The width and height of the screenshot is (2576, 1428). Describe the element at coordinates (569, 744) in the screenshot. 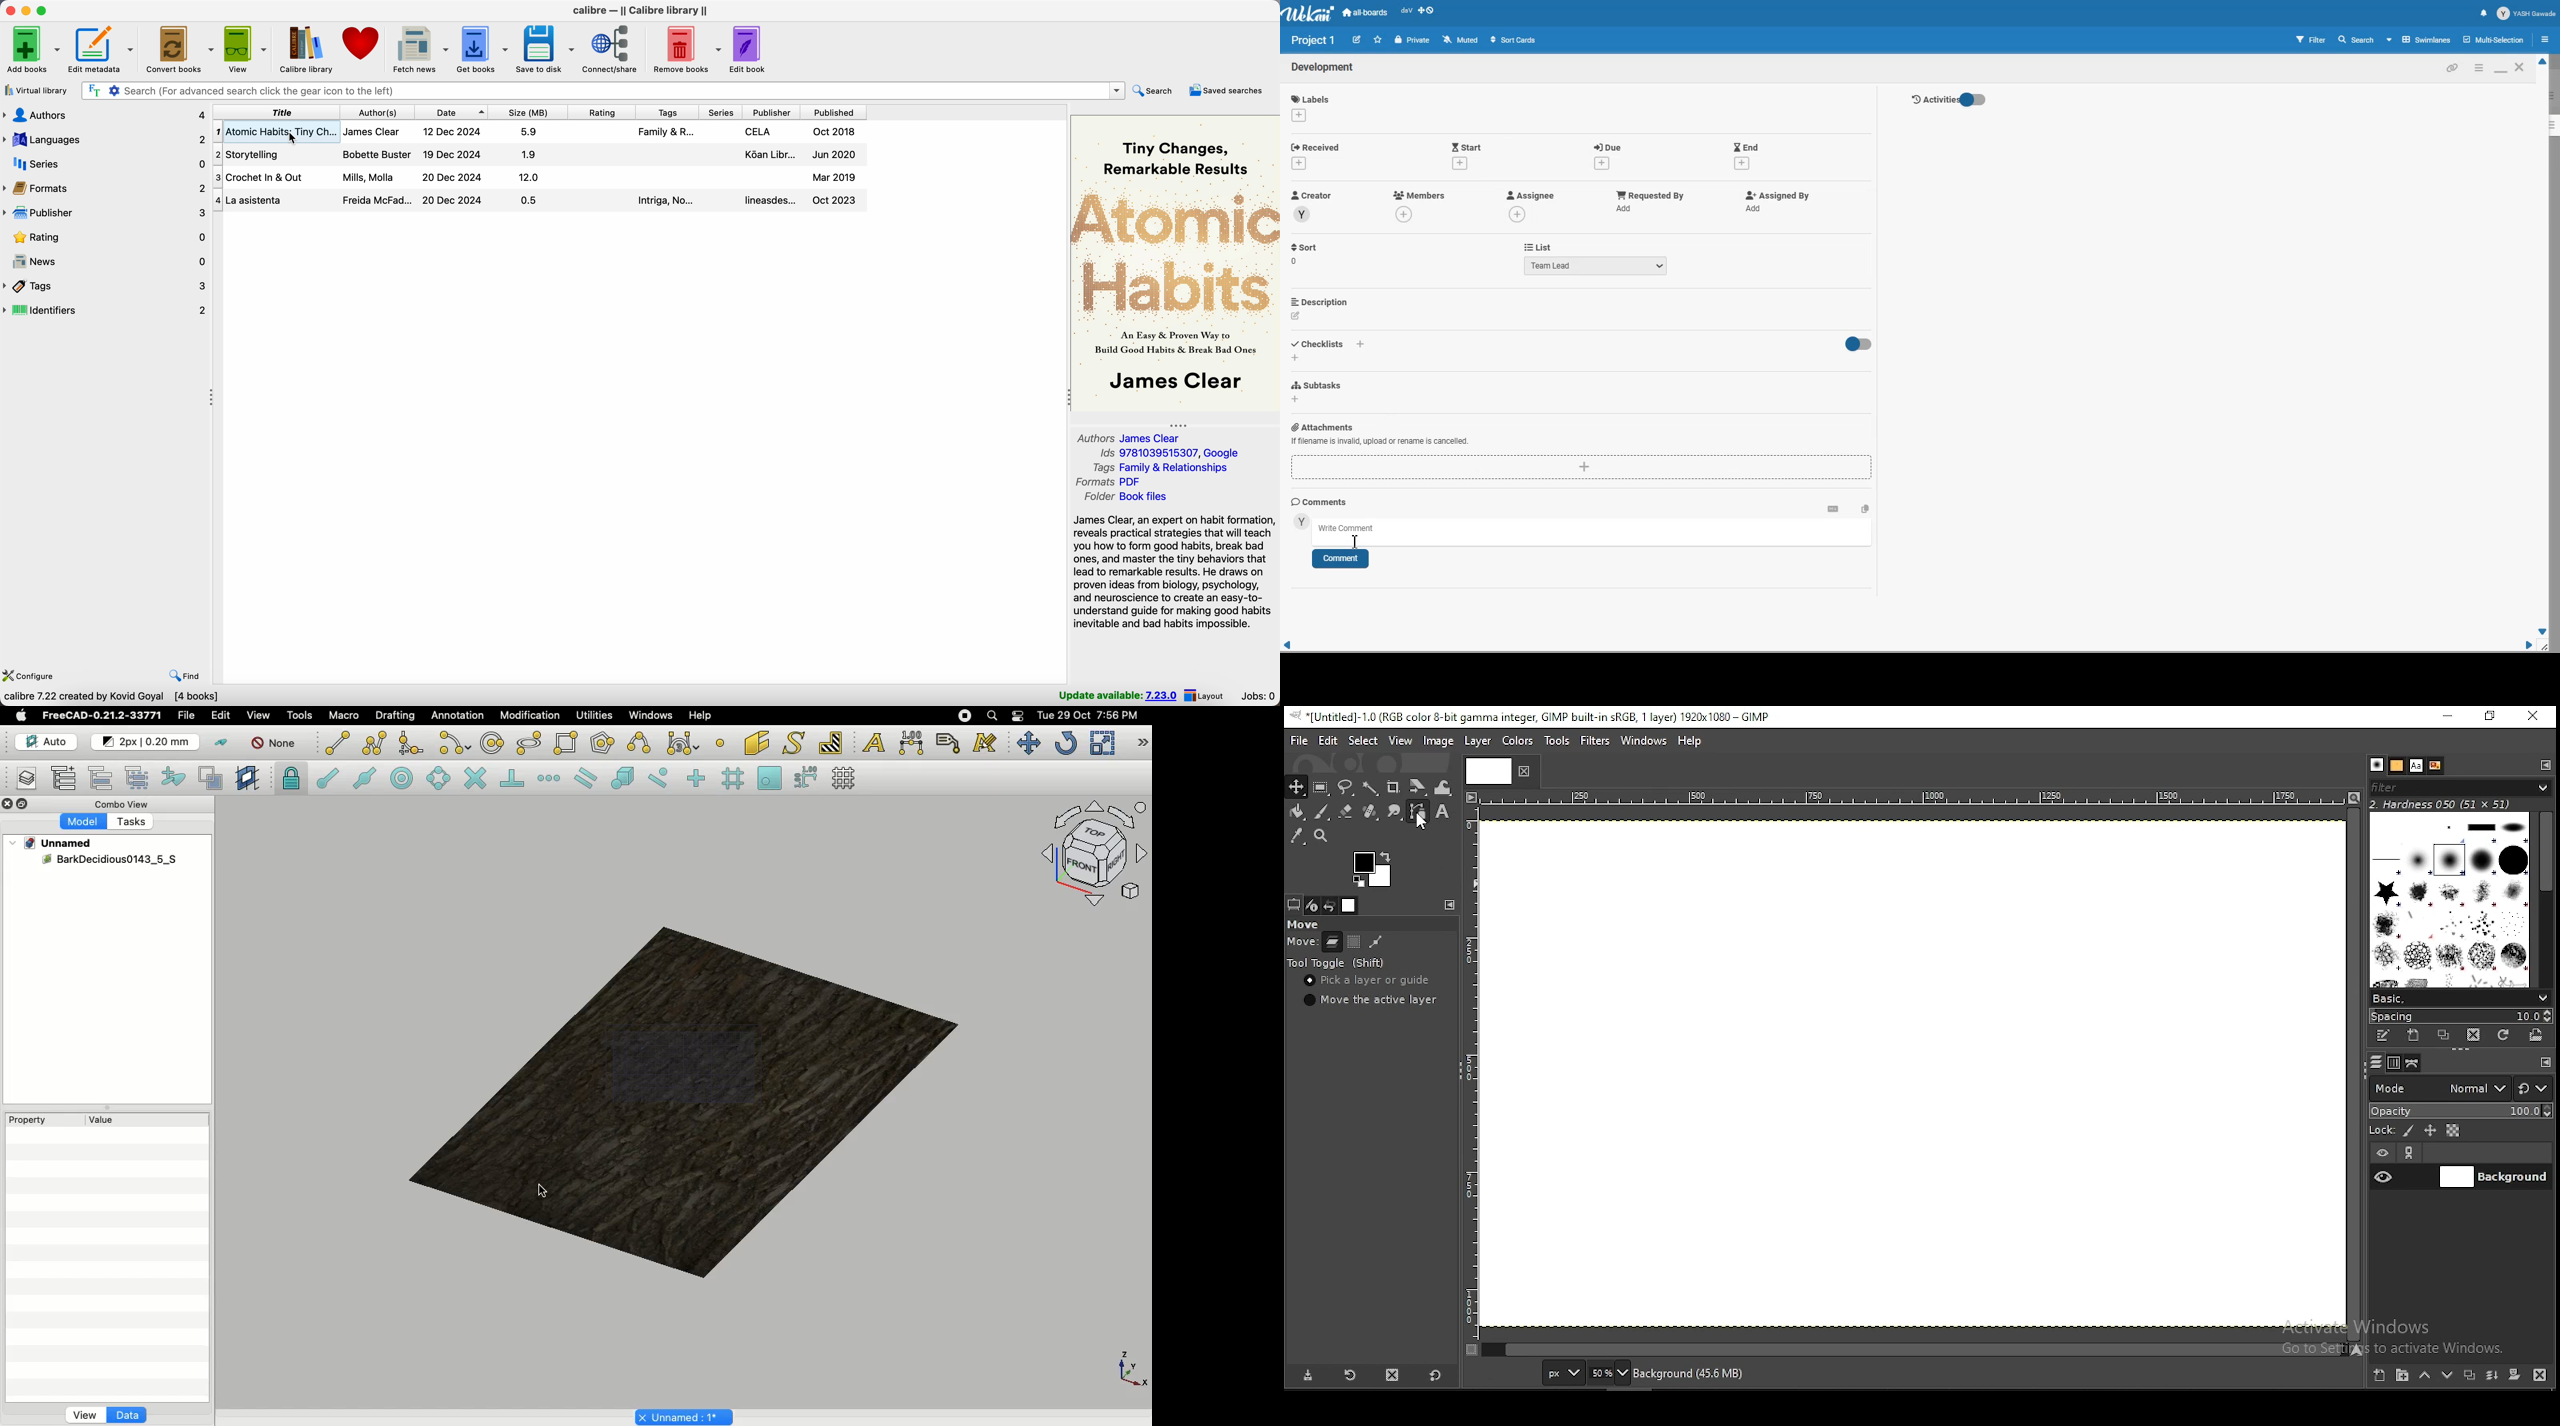

I see `Rectangle` at that location.